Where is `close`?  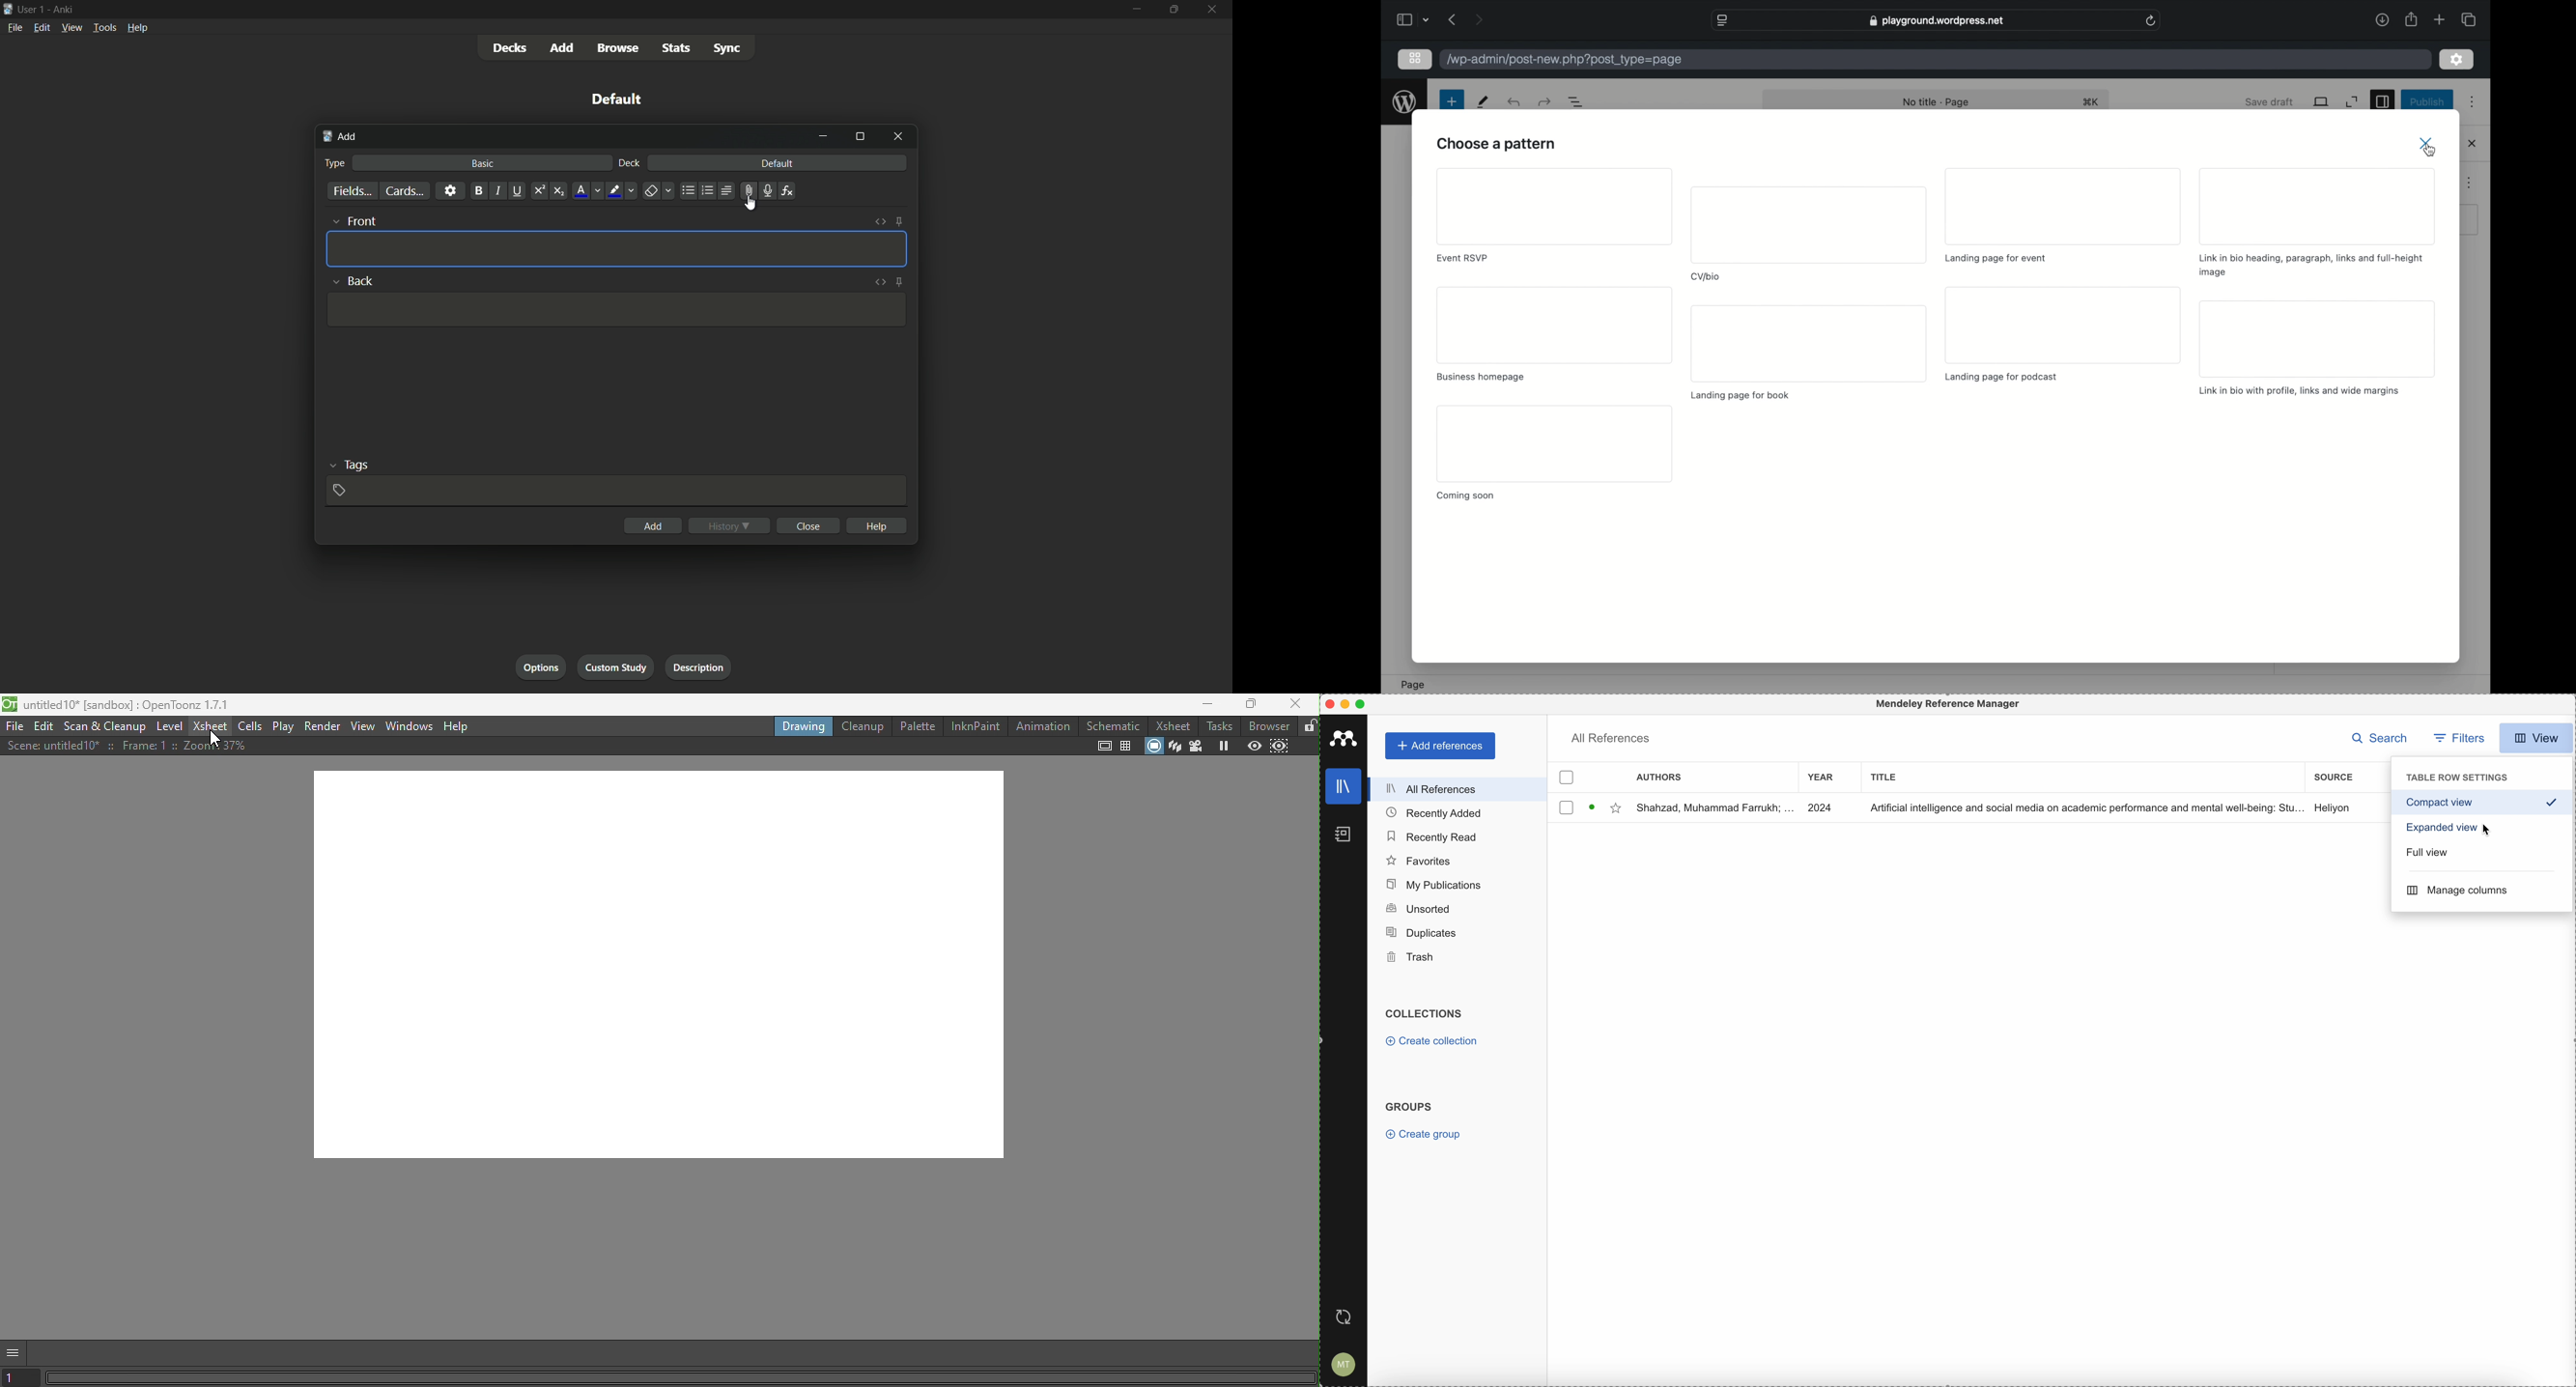 close is located at coordinates (2427, 143).